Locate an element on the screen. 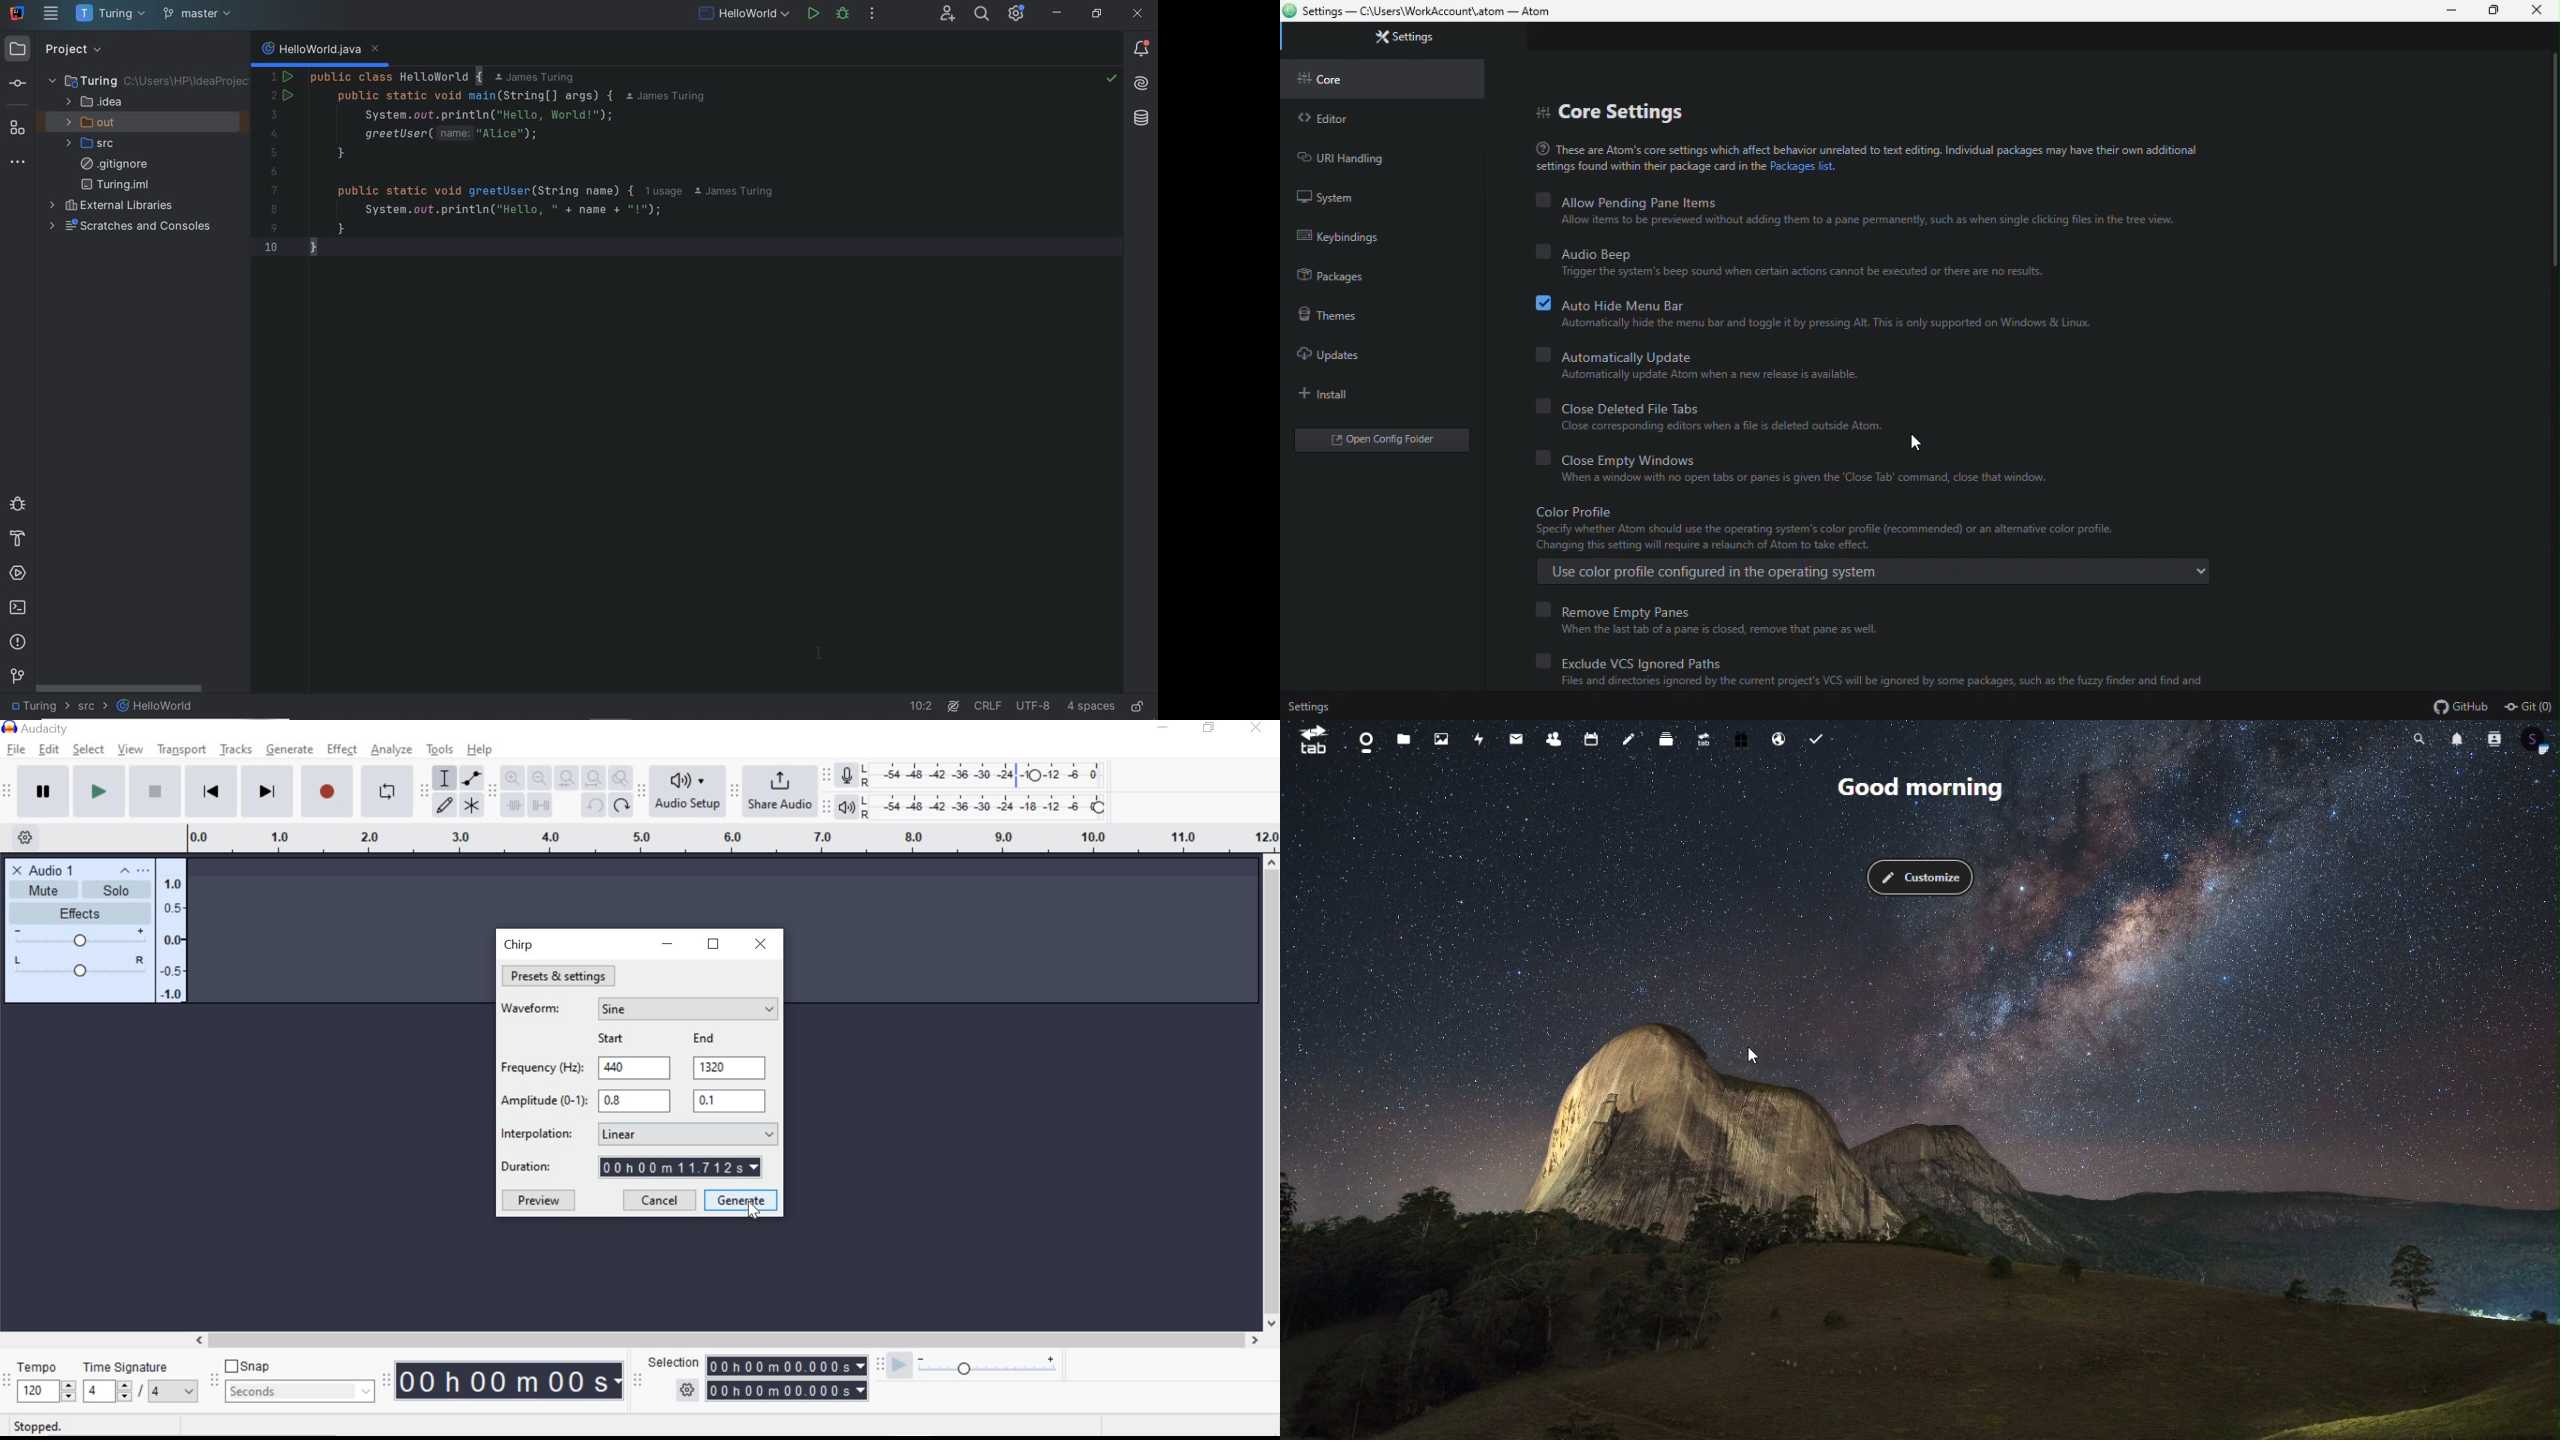  effects is located at coordinates (79, 914).